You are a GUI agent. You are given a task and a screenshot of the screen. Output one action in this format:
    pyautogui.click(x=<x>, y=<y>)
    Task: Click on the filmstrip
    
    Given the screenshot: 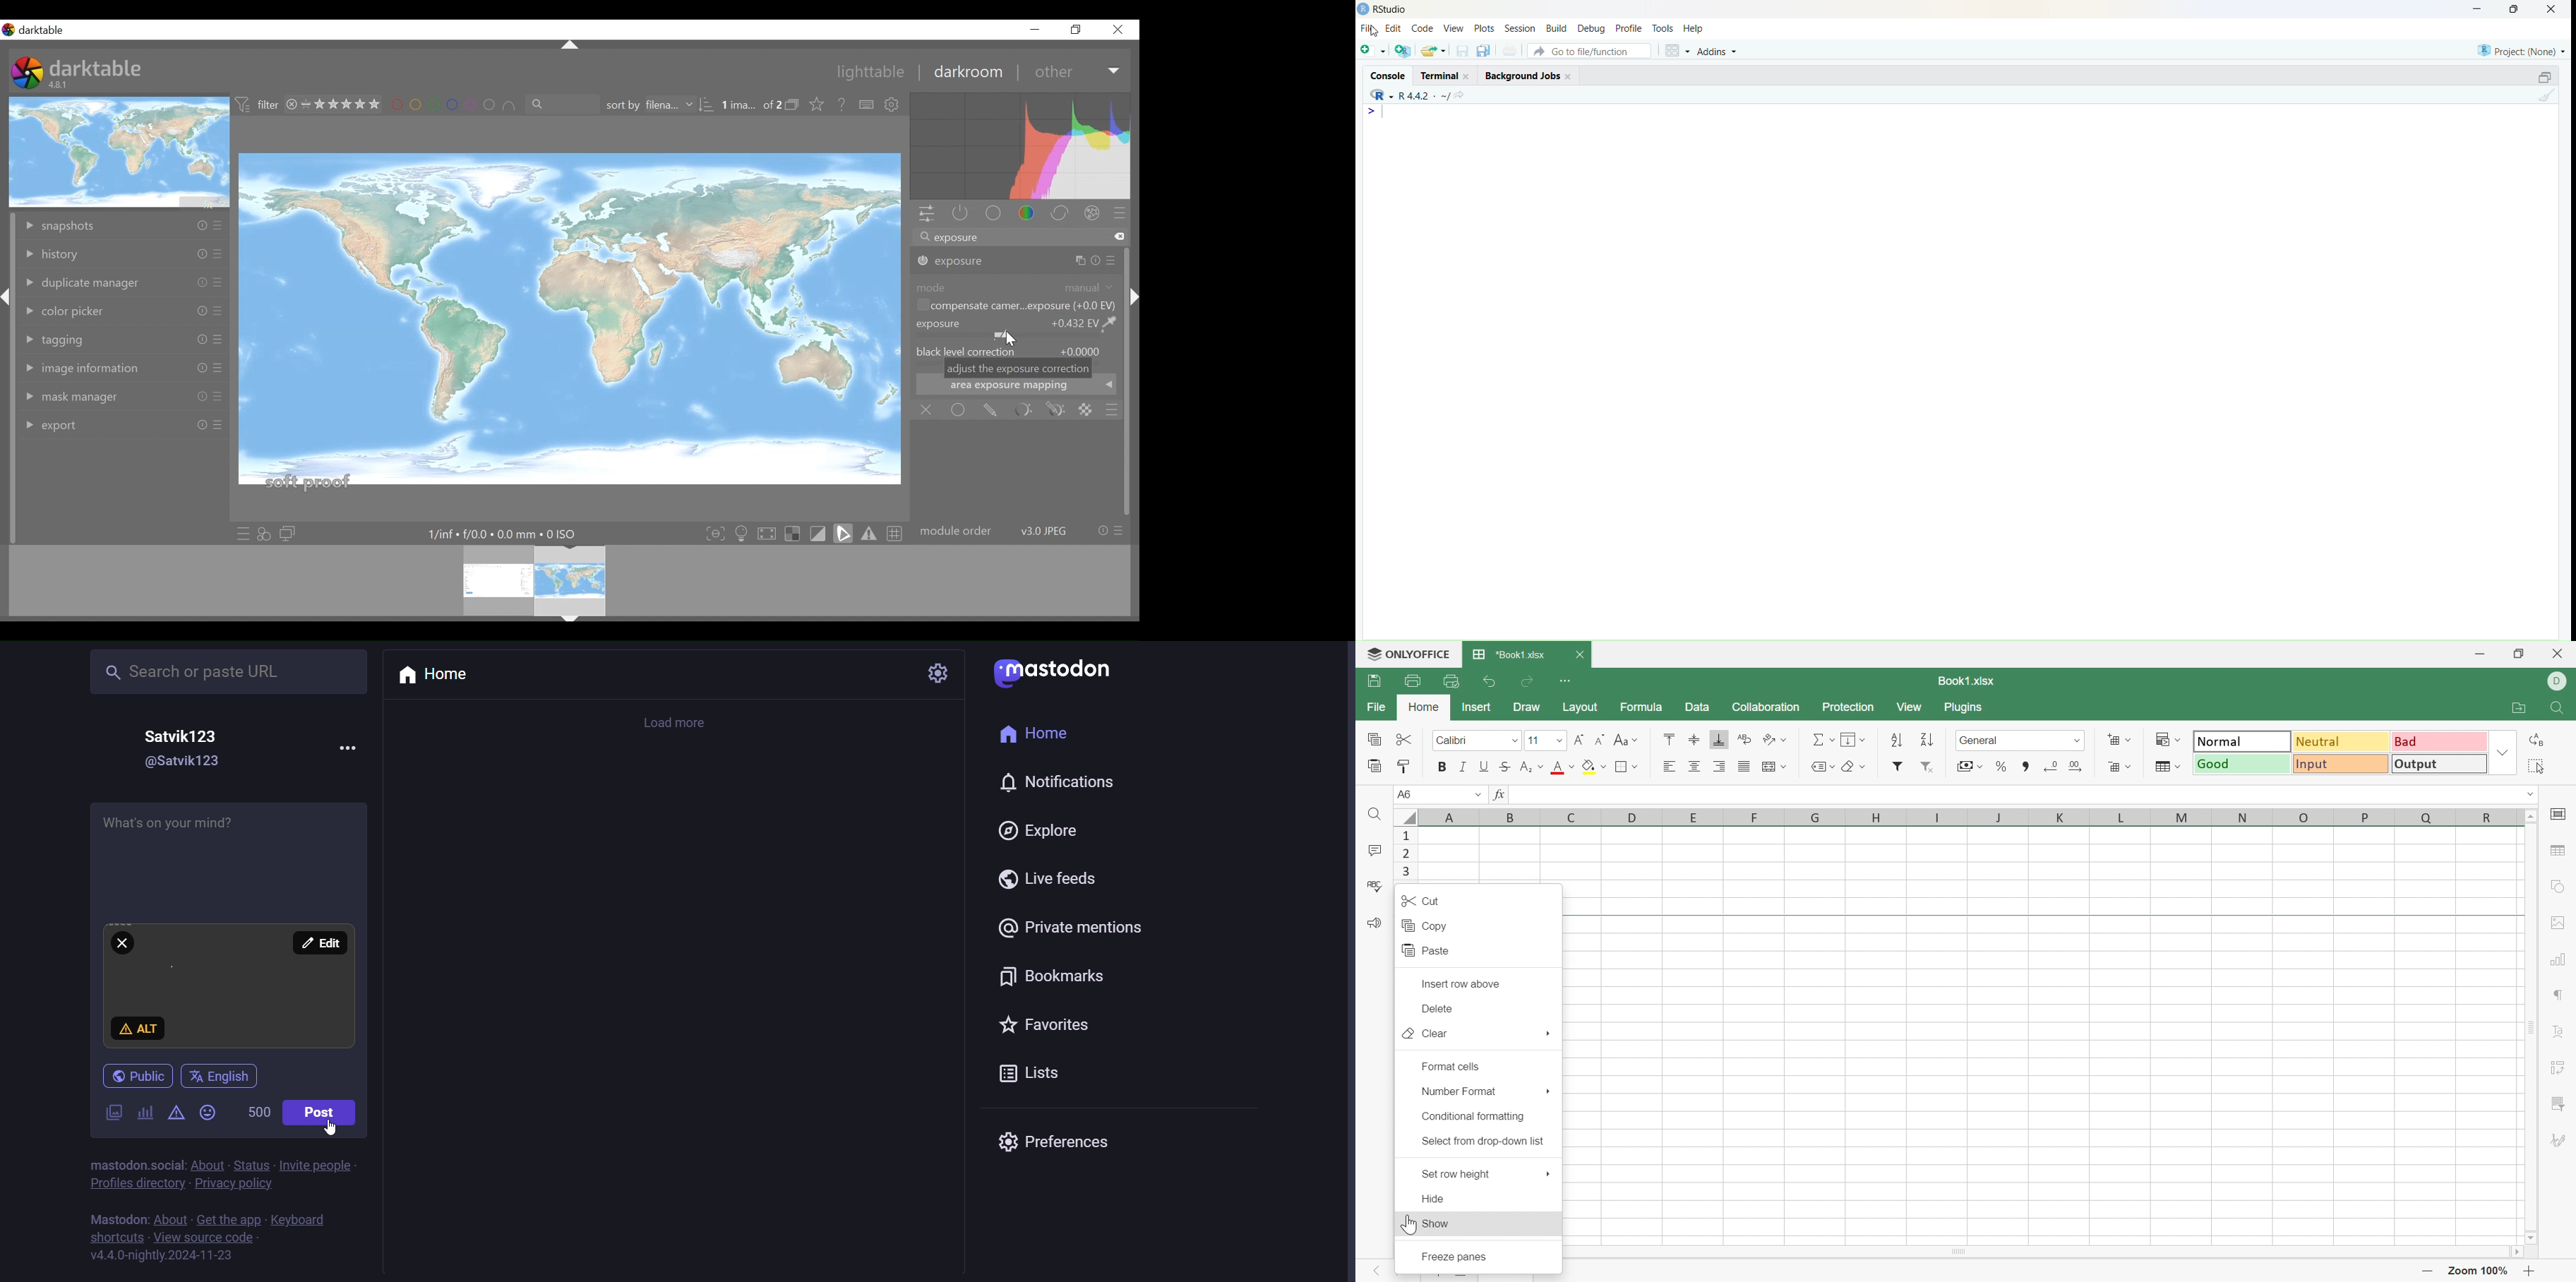 What is the action you would take?
    pyautogui.click(x=566, y=580)
    